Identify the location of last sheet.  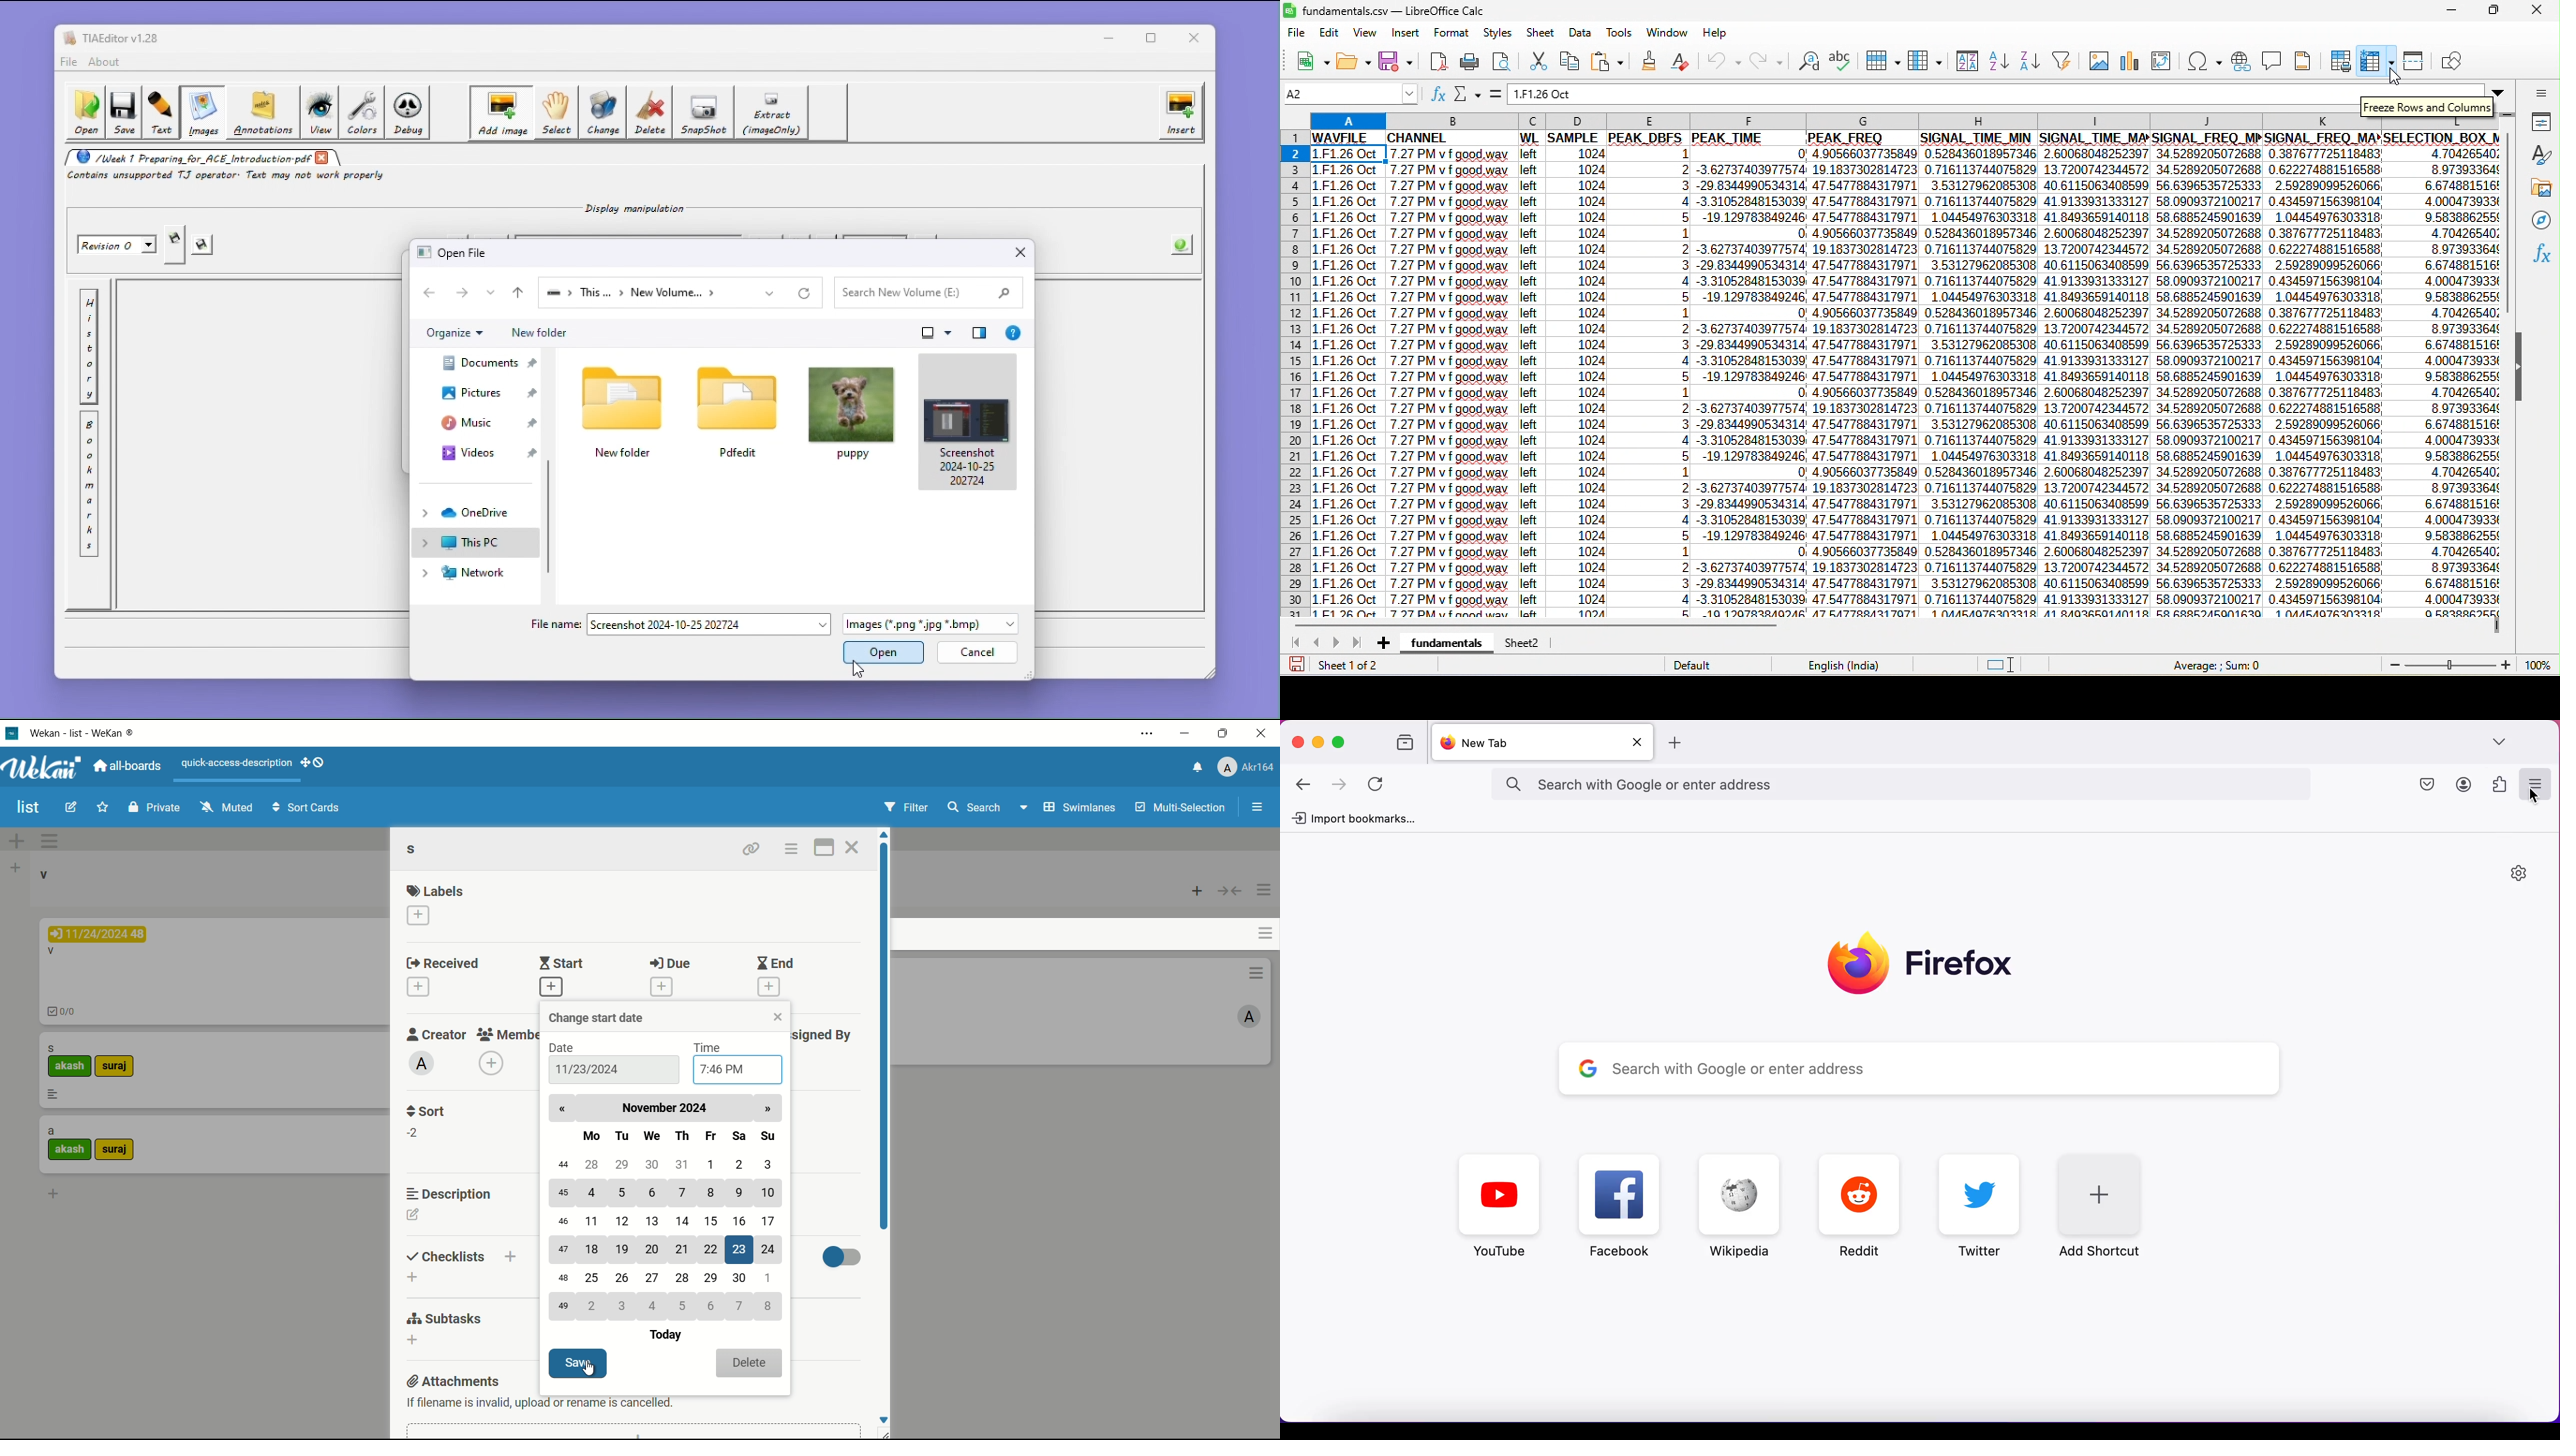
(1357, 643).